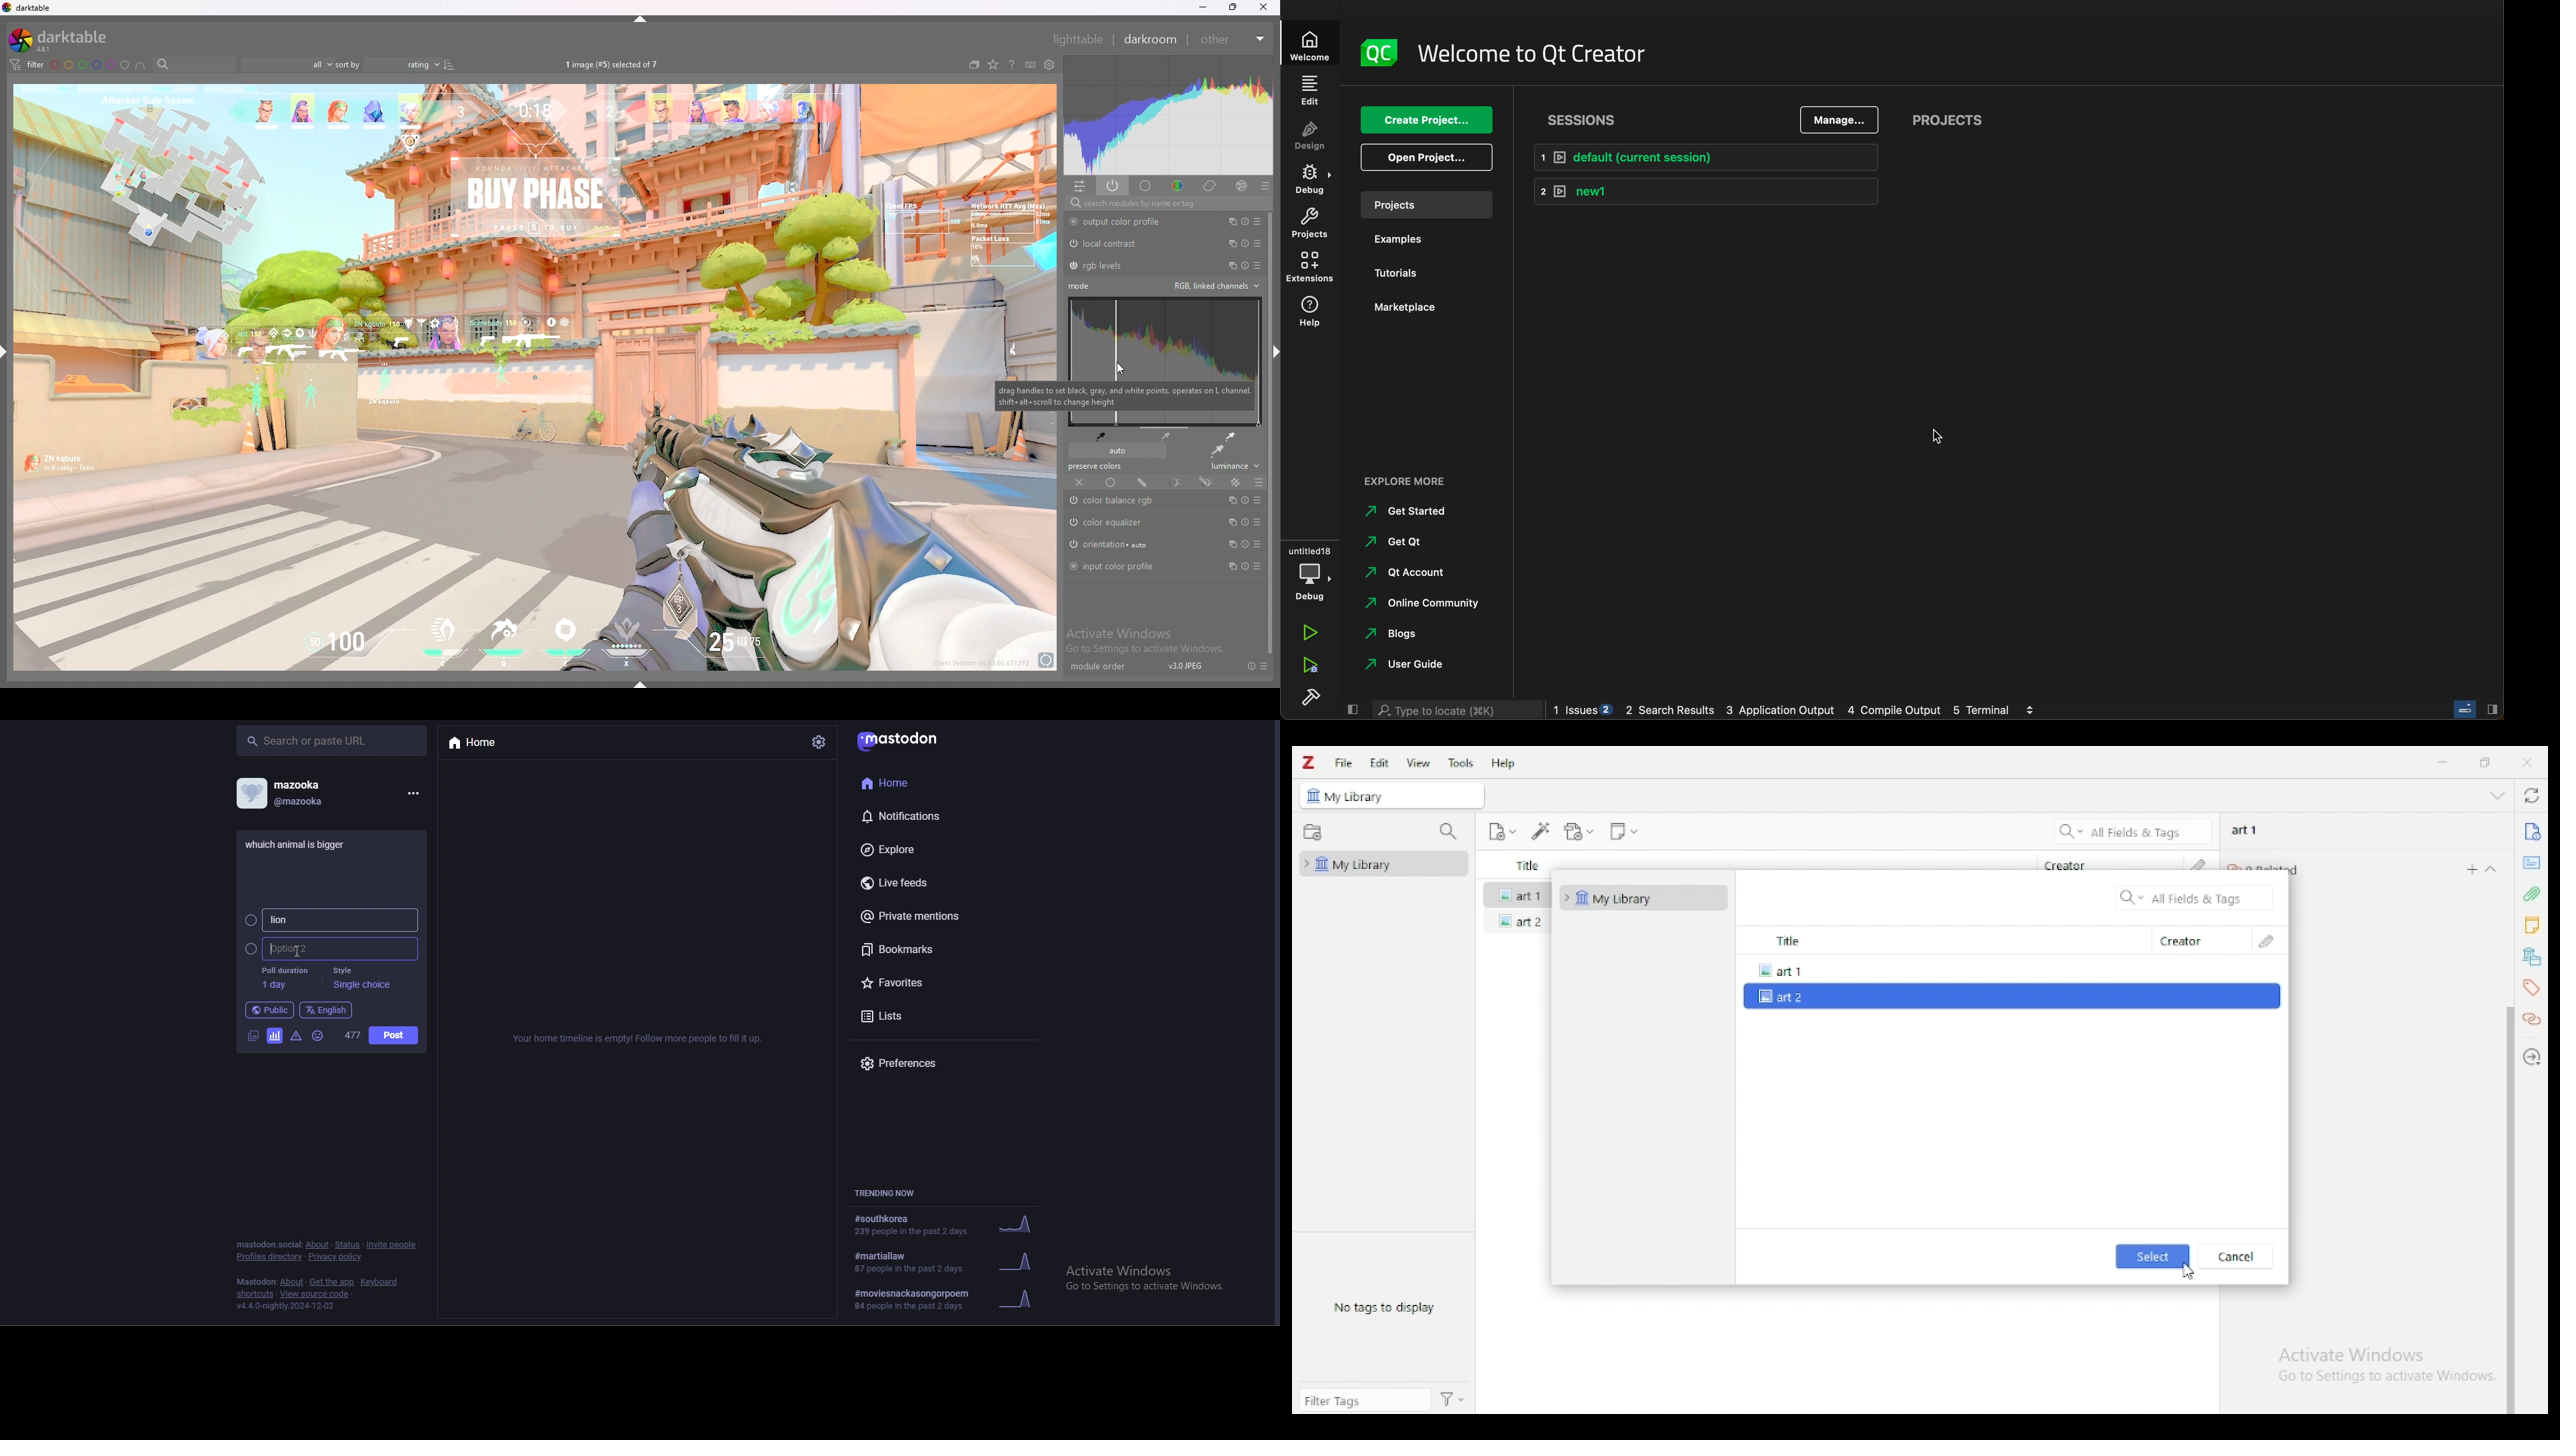  I want to click on style, so click(361, 977).